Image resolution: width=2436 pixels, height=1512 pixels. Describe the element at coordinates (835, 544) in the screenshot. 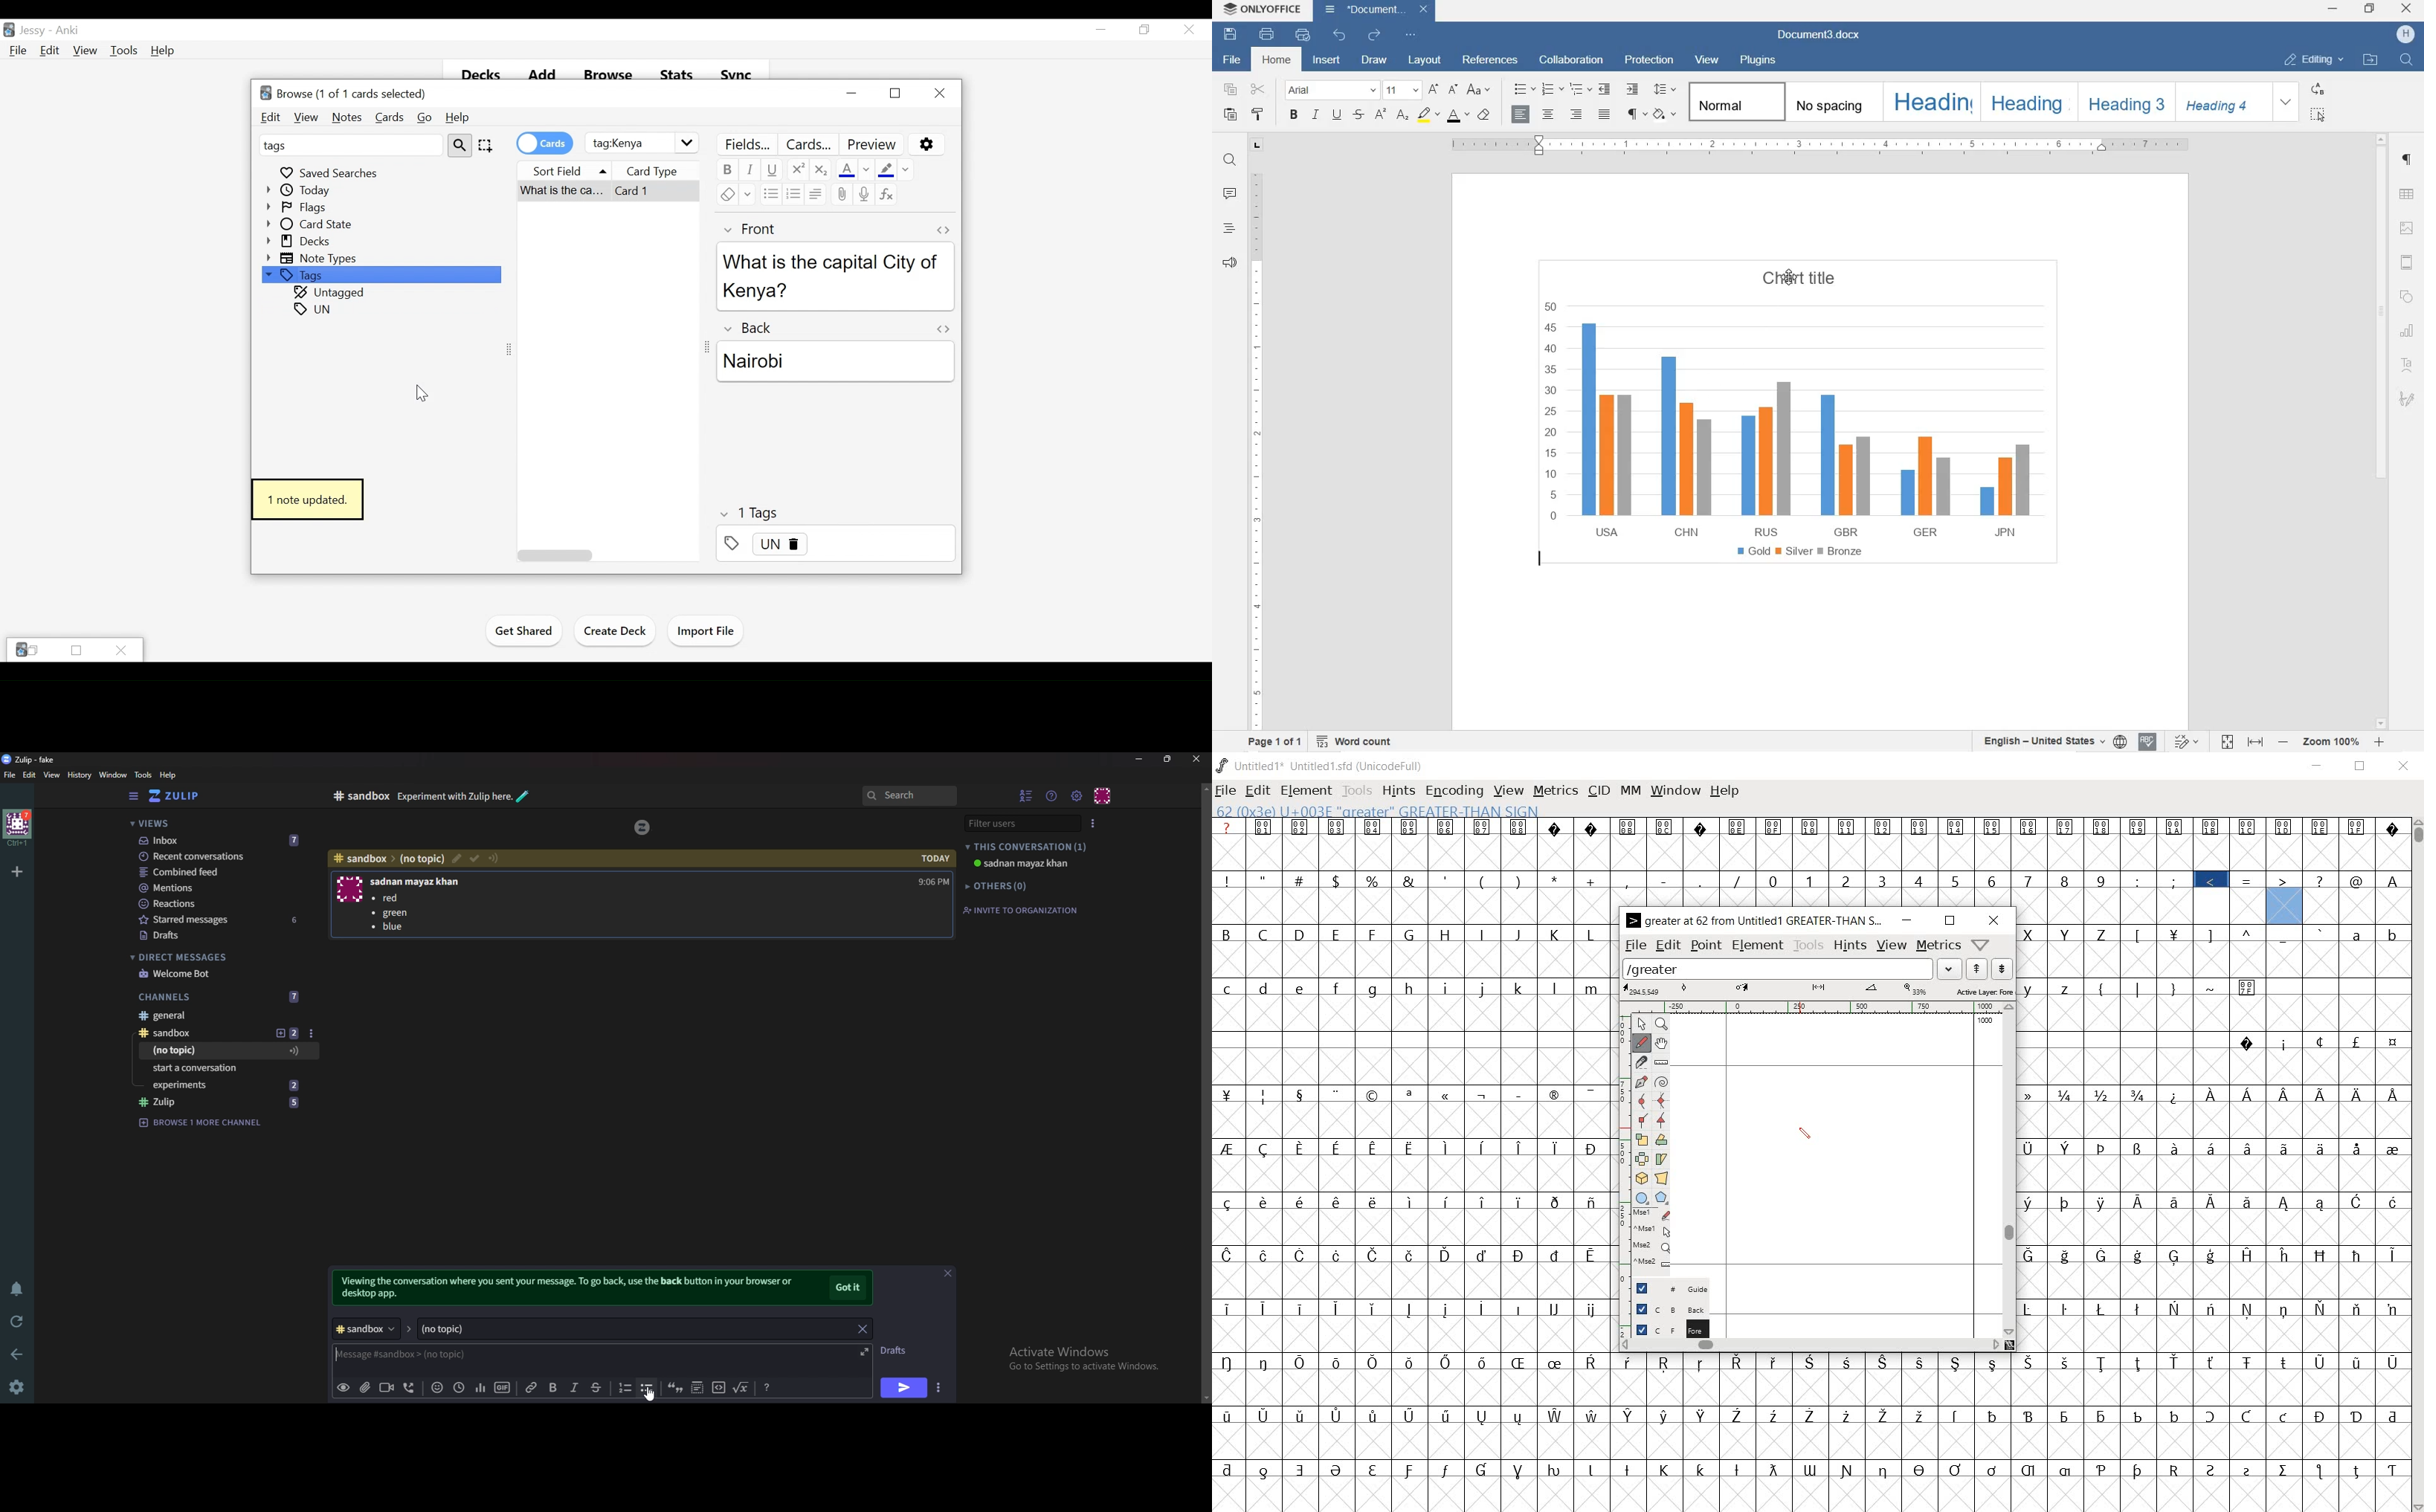

I see `UN` at that location.